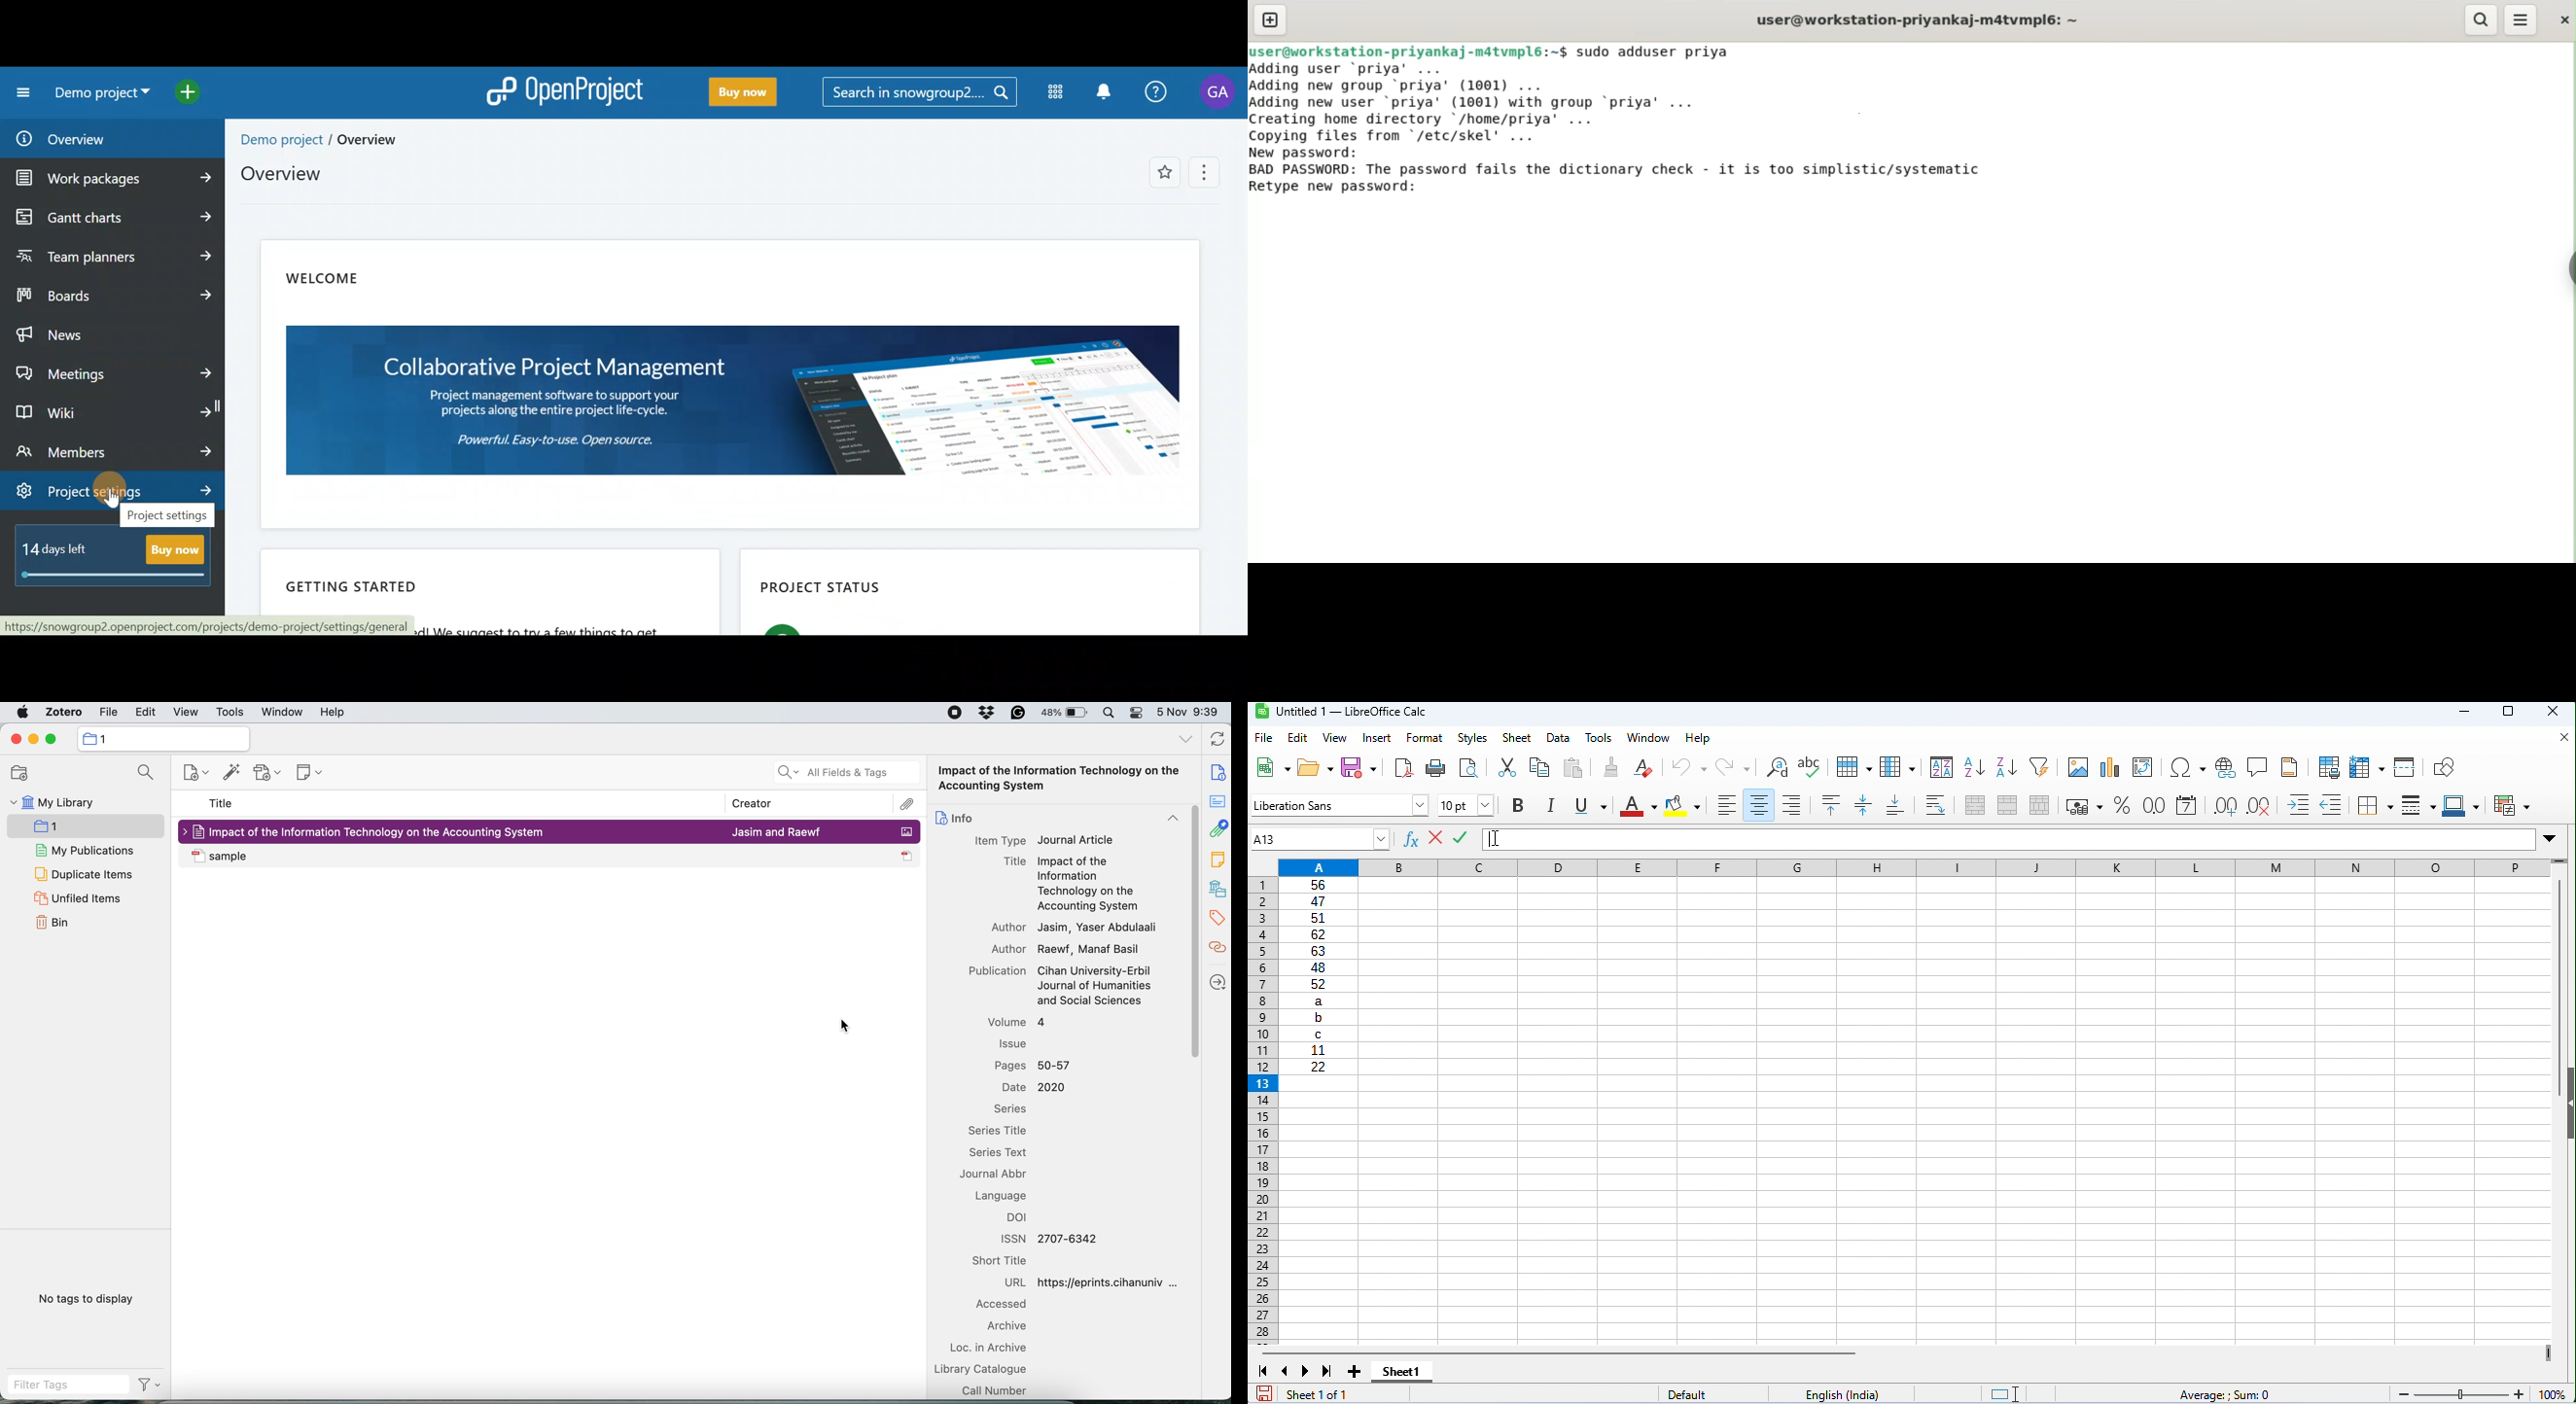 The width and height of the screenshot is (2576, 1428). What do you see at coordinates (109, 713) in the screenshot?
I see `file` at bounding box center [109, 713].